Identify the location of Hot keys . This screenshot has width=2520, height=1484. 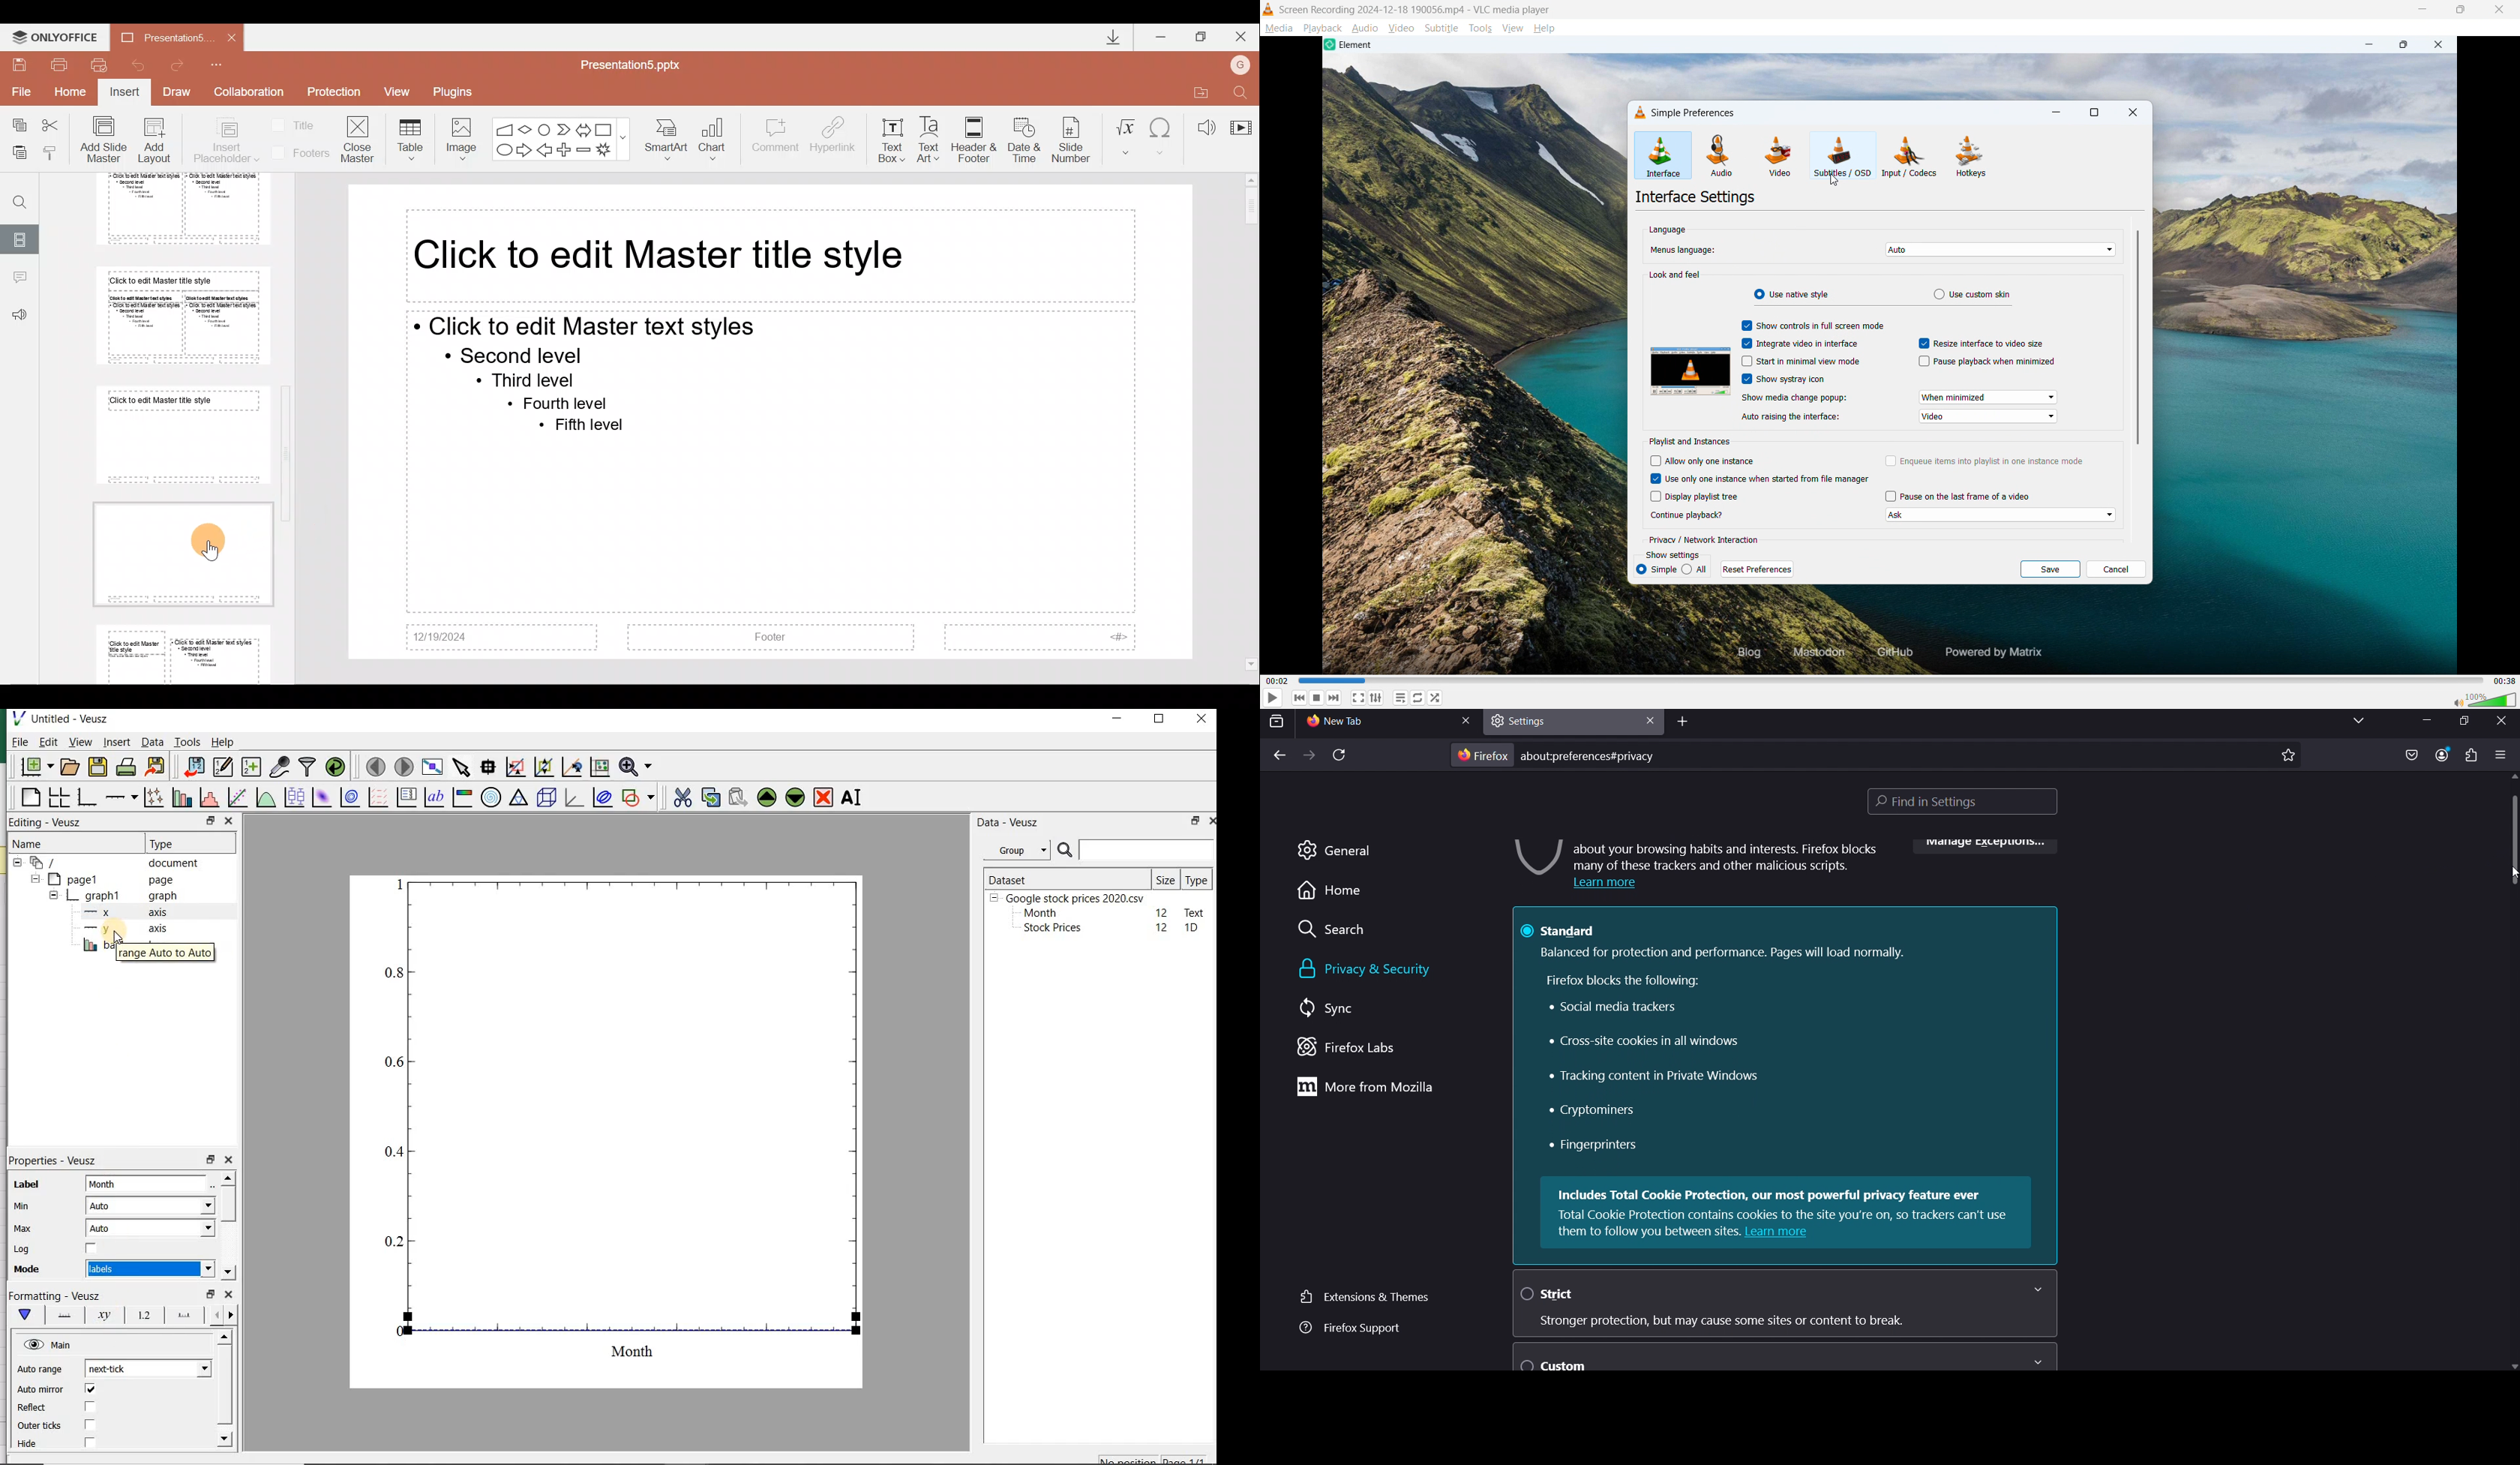
(1970, 158).